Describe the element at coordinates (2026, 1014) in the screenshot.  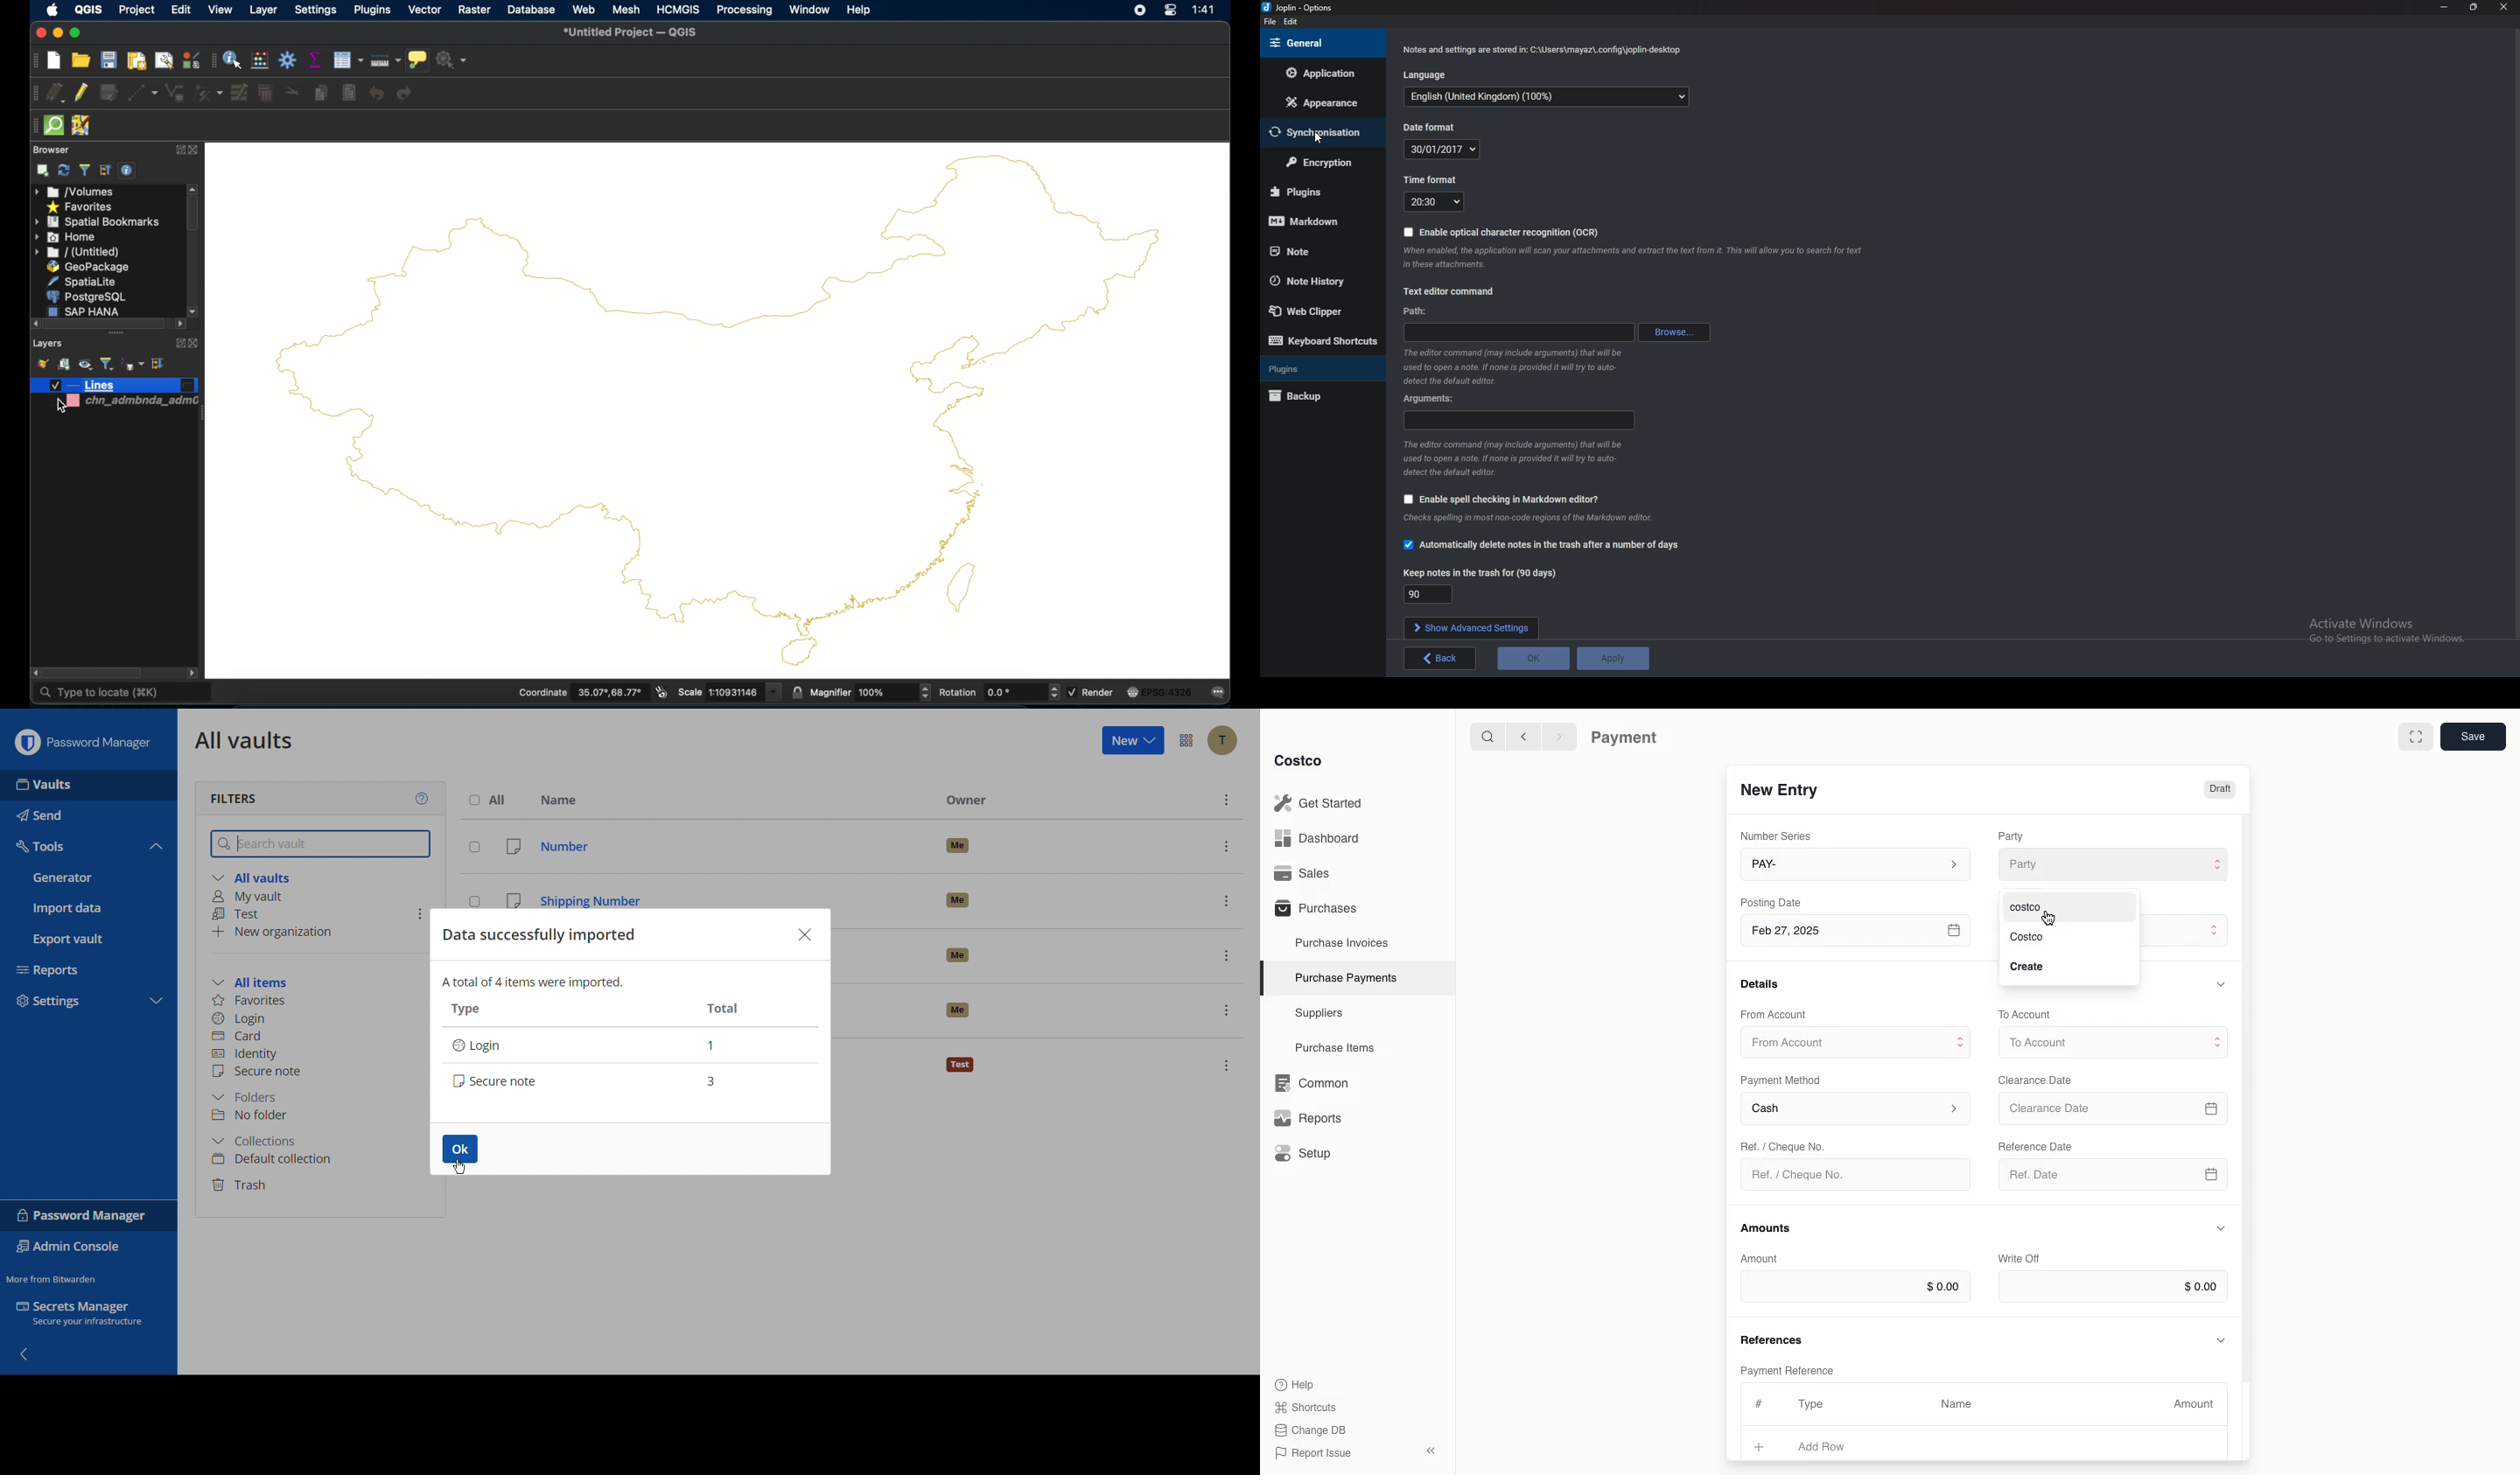
I see `To Account` at that location.